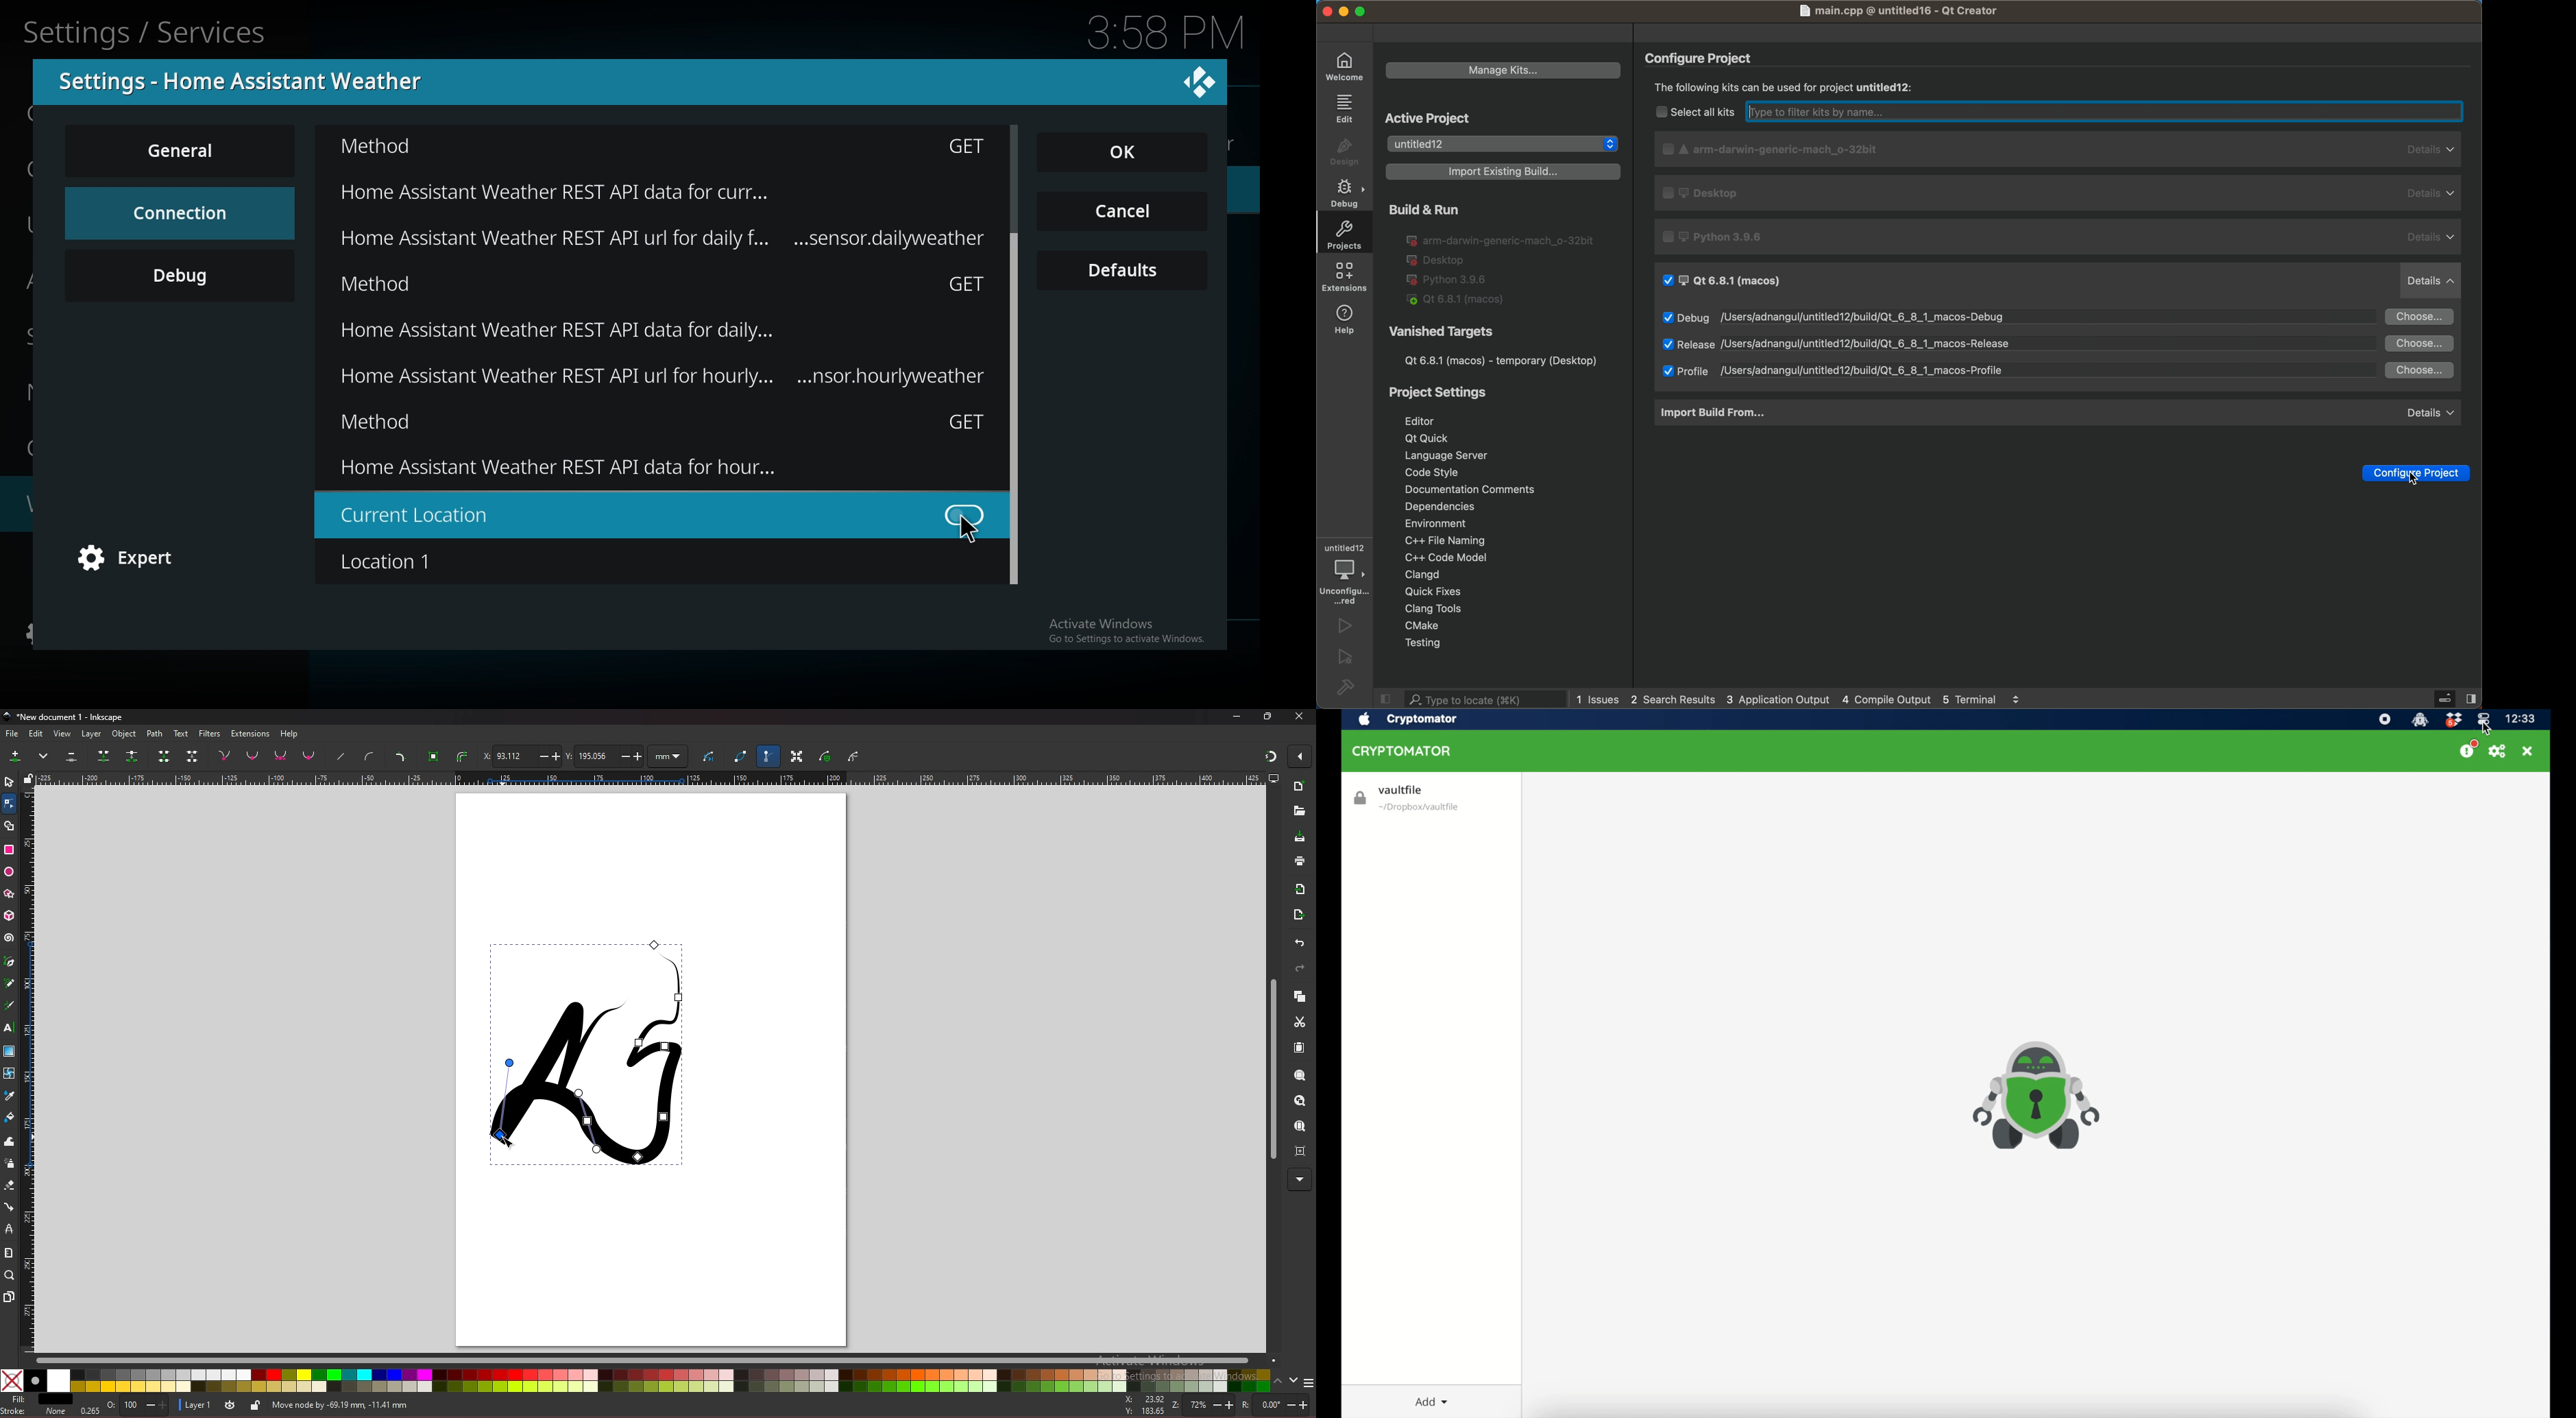 The width and height of the screenshot is (2576, 1428). Describe the element at coordinates (209, 734) in the screenshot. I see `filters` at that location.